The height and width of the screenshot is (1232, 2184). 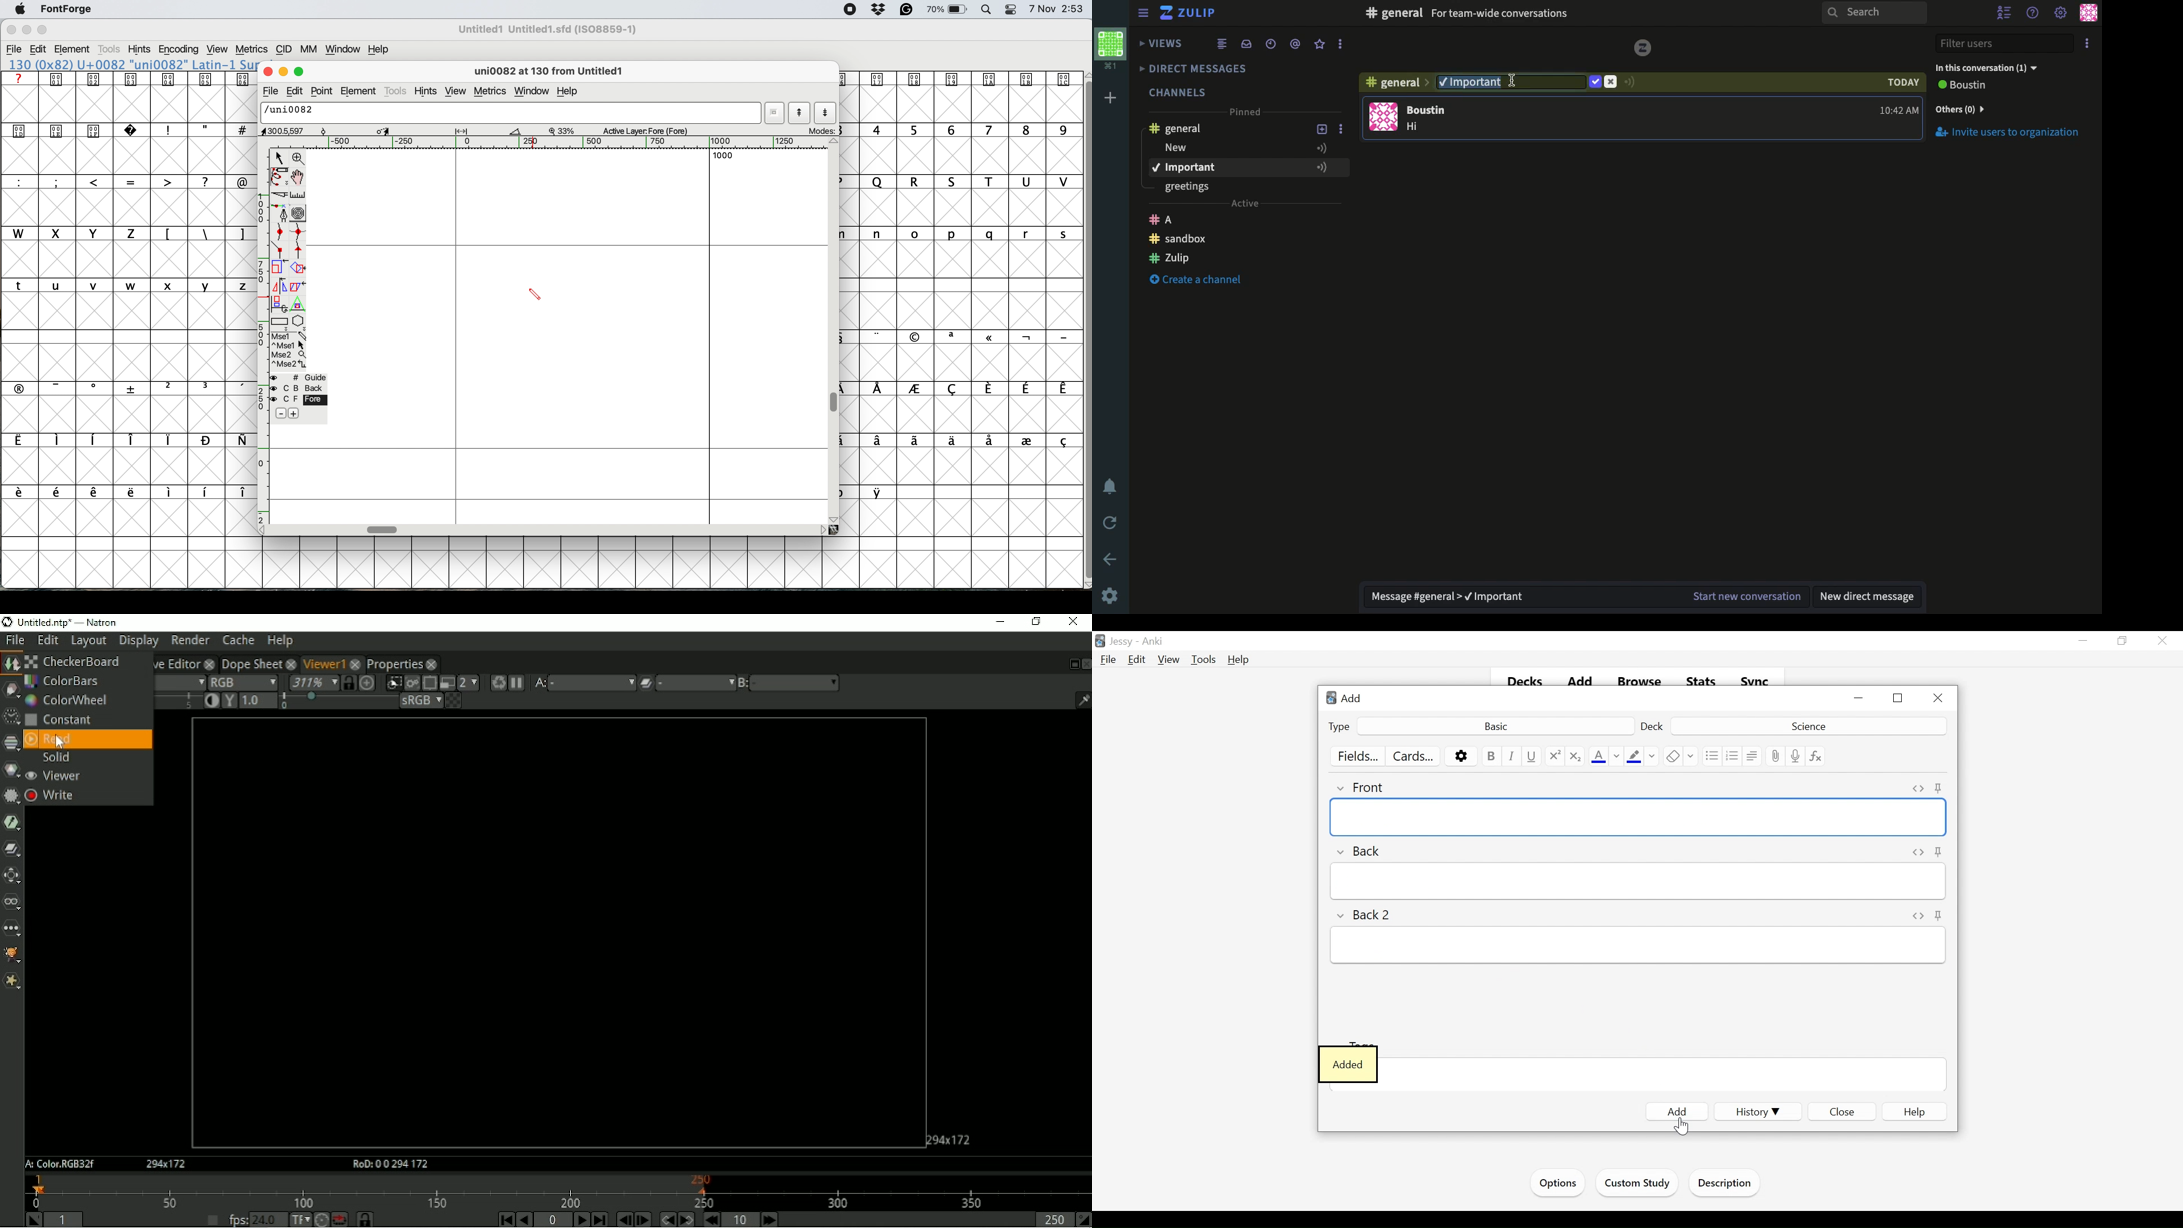 I want to click on Decks, so click(x=1526, y=682).